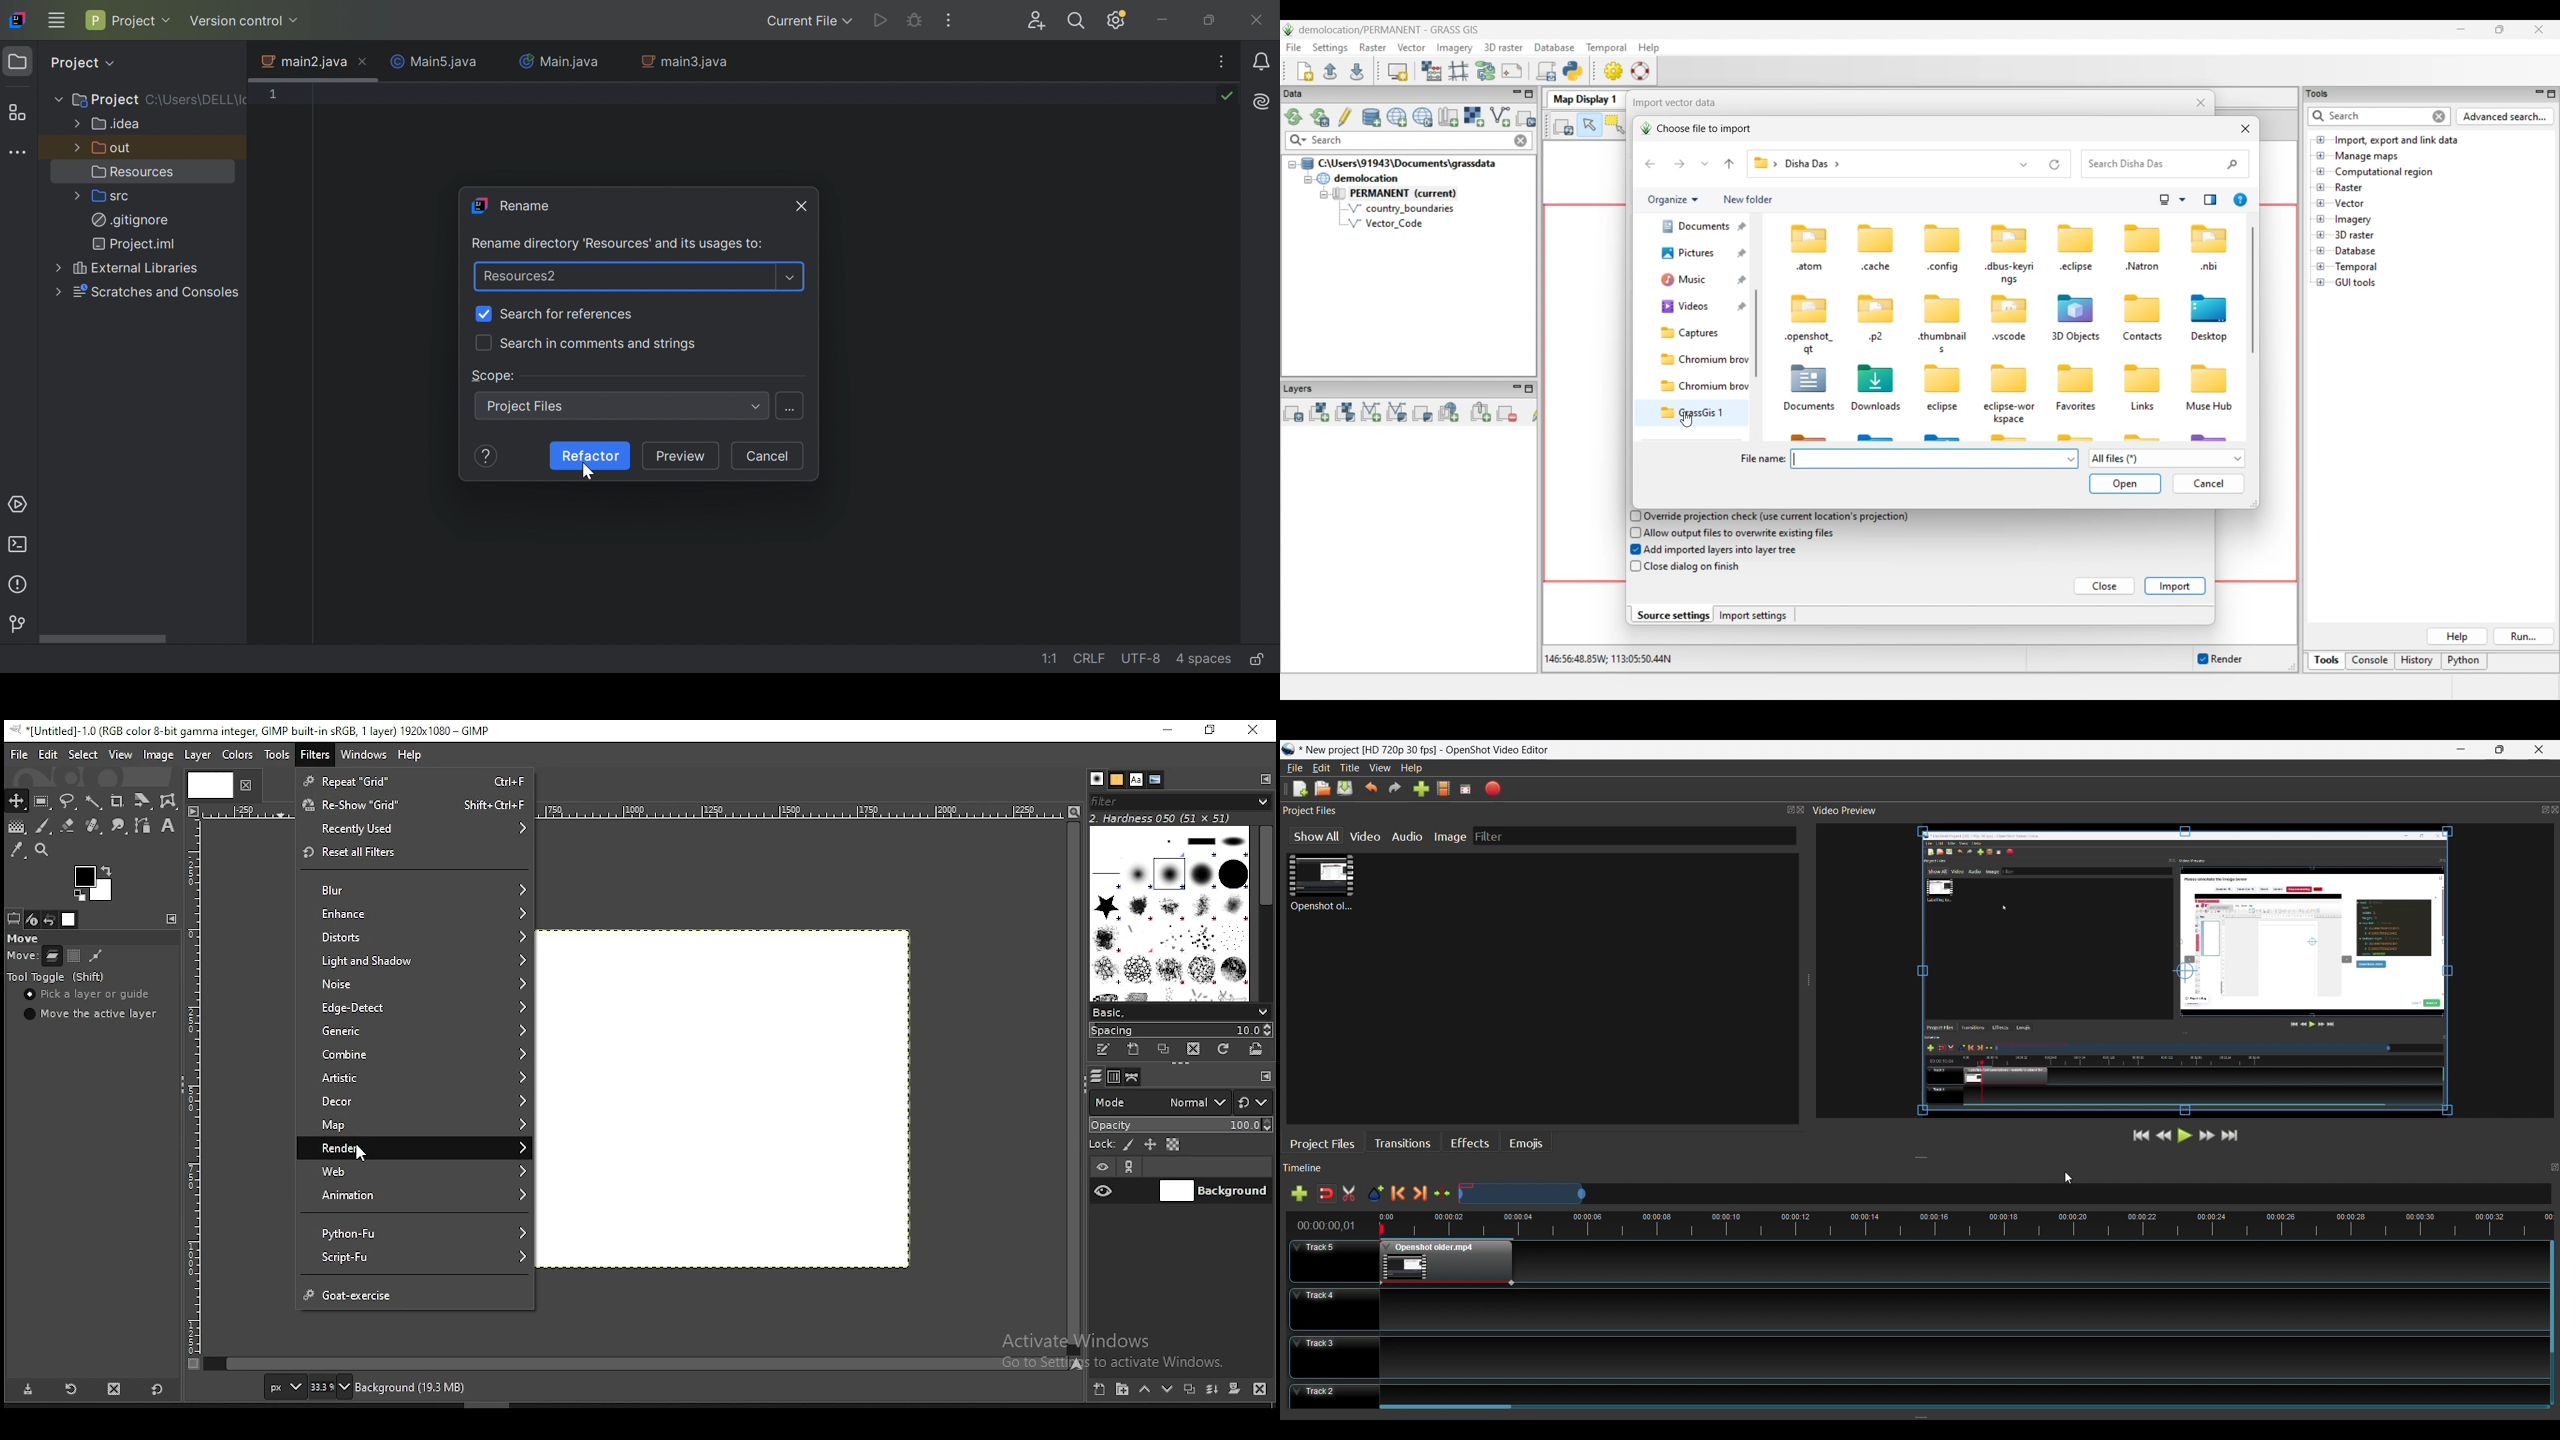  Describe the element at coordinates (2205, 1135) in the screenshot. I see `Fast Forward` at that location.